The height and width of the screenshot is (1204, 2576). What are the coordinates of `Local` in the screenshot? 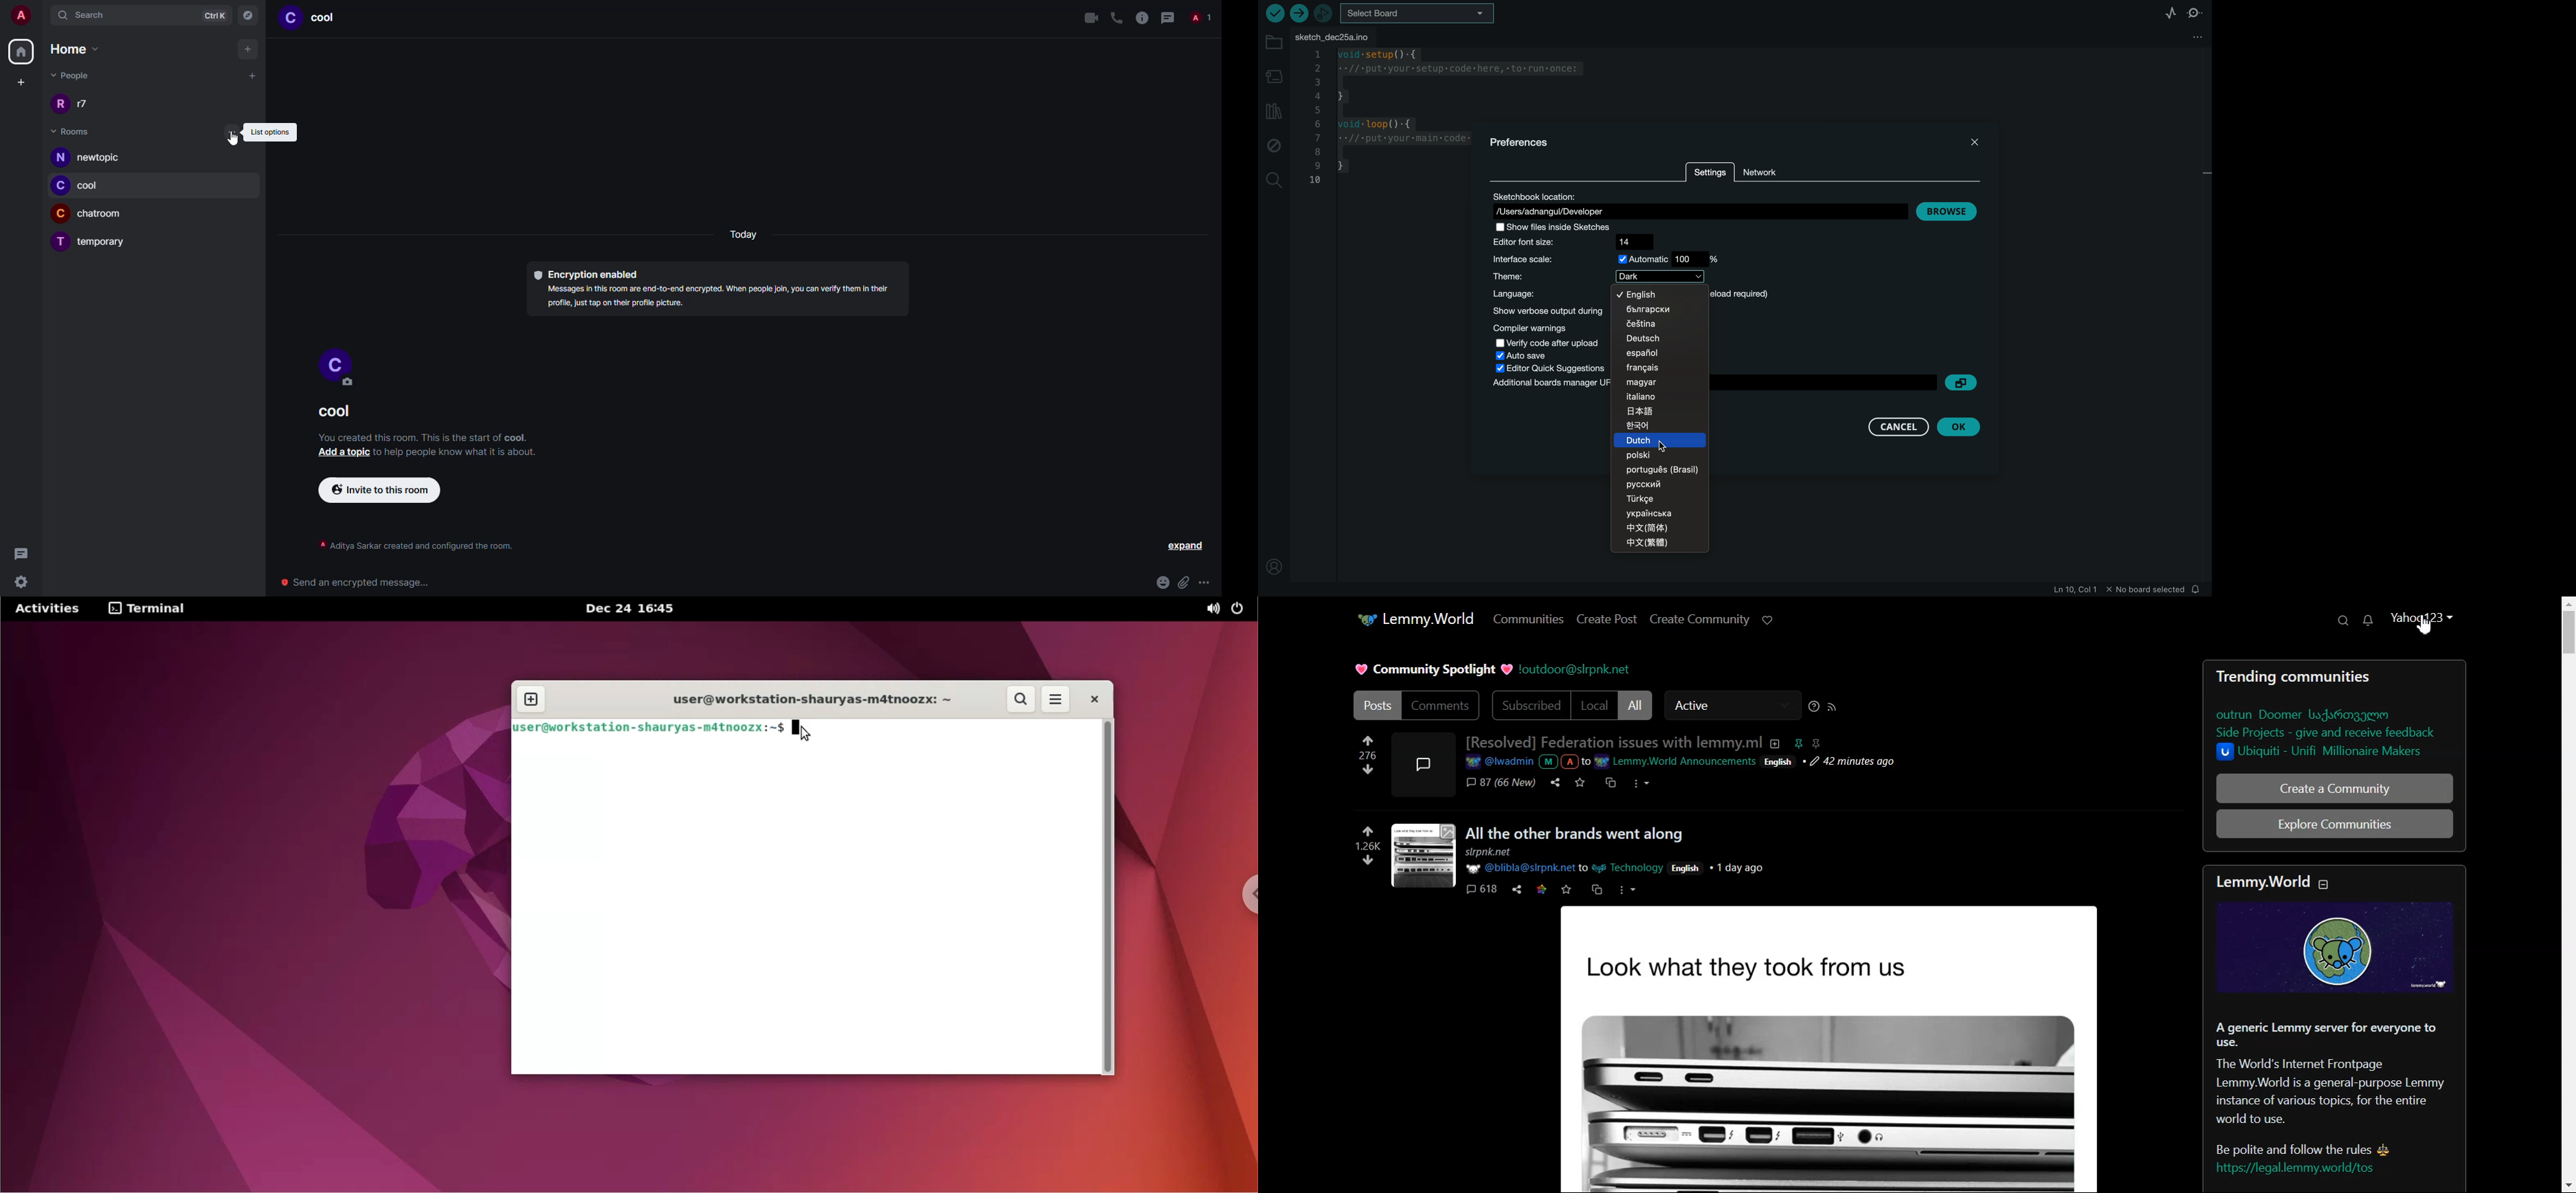 It's located at (1595, 706).